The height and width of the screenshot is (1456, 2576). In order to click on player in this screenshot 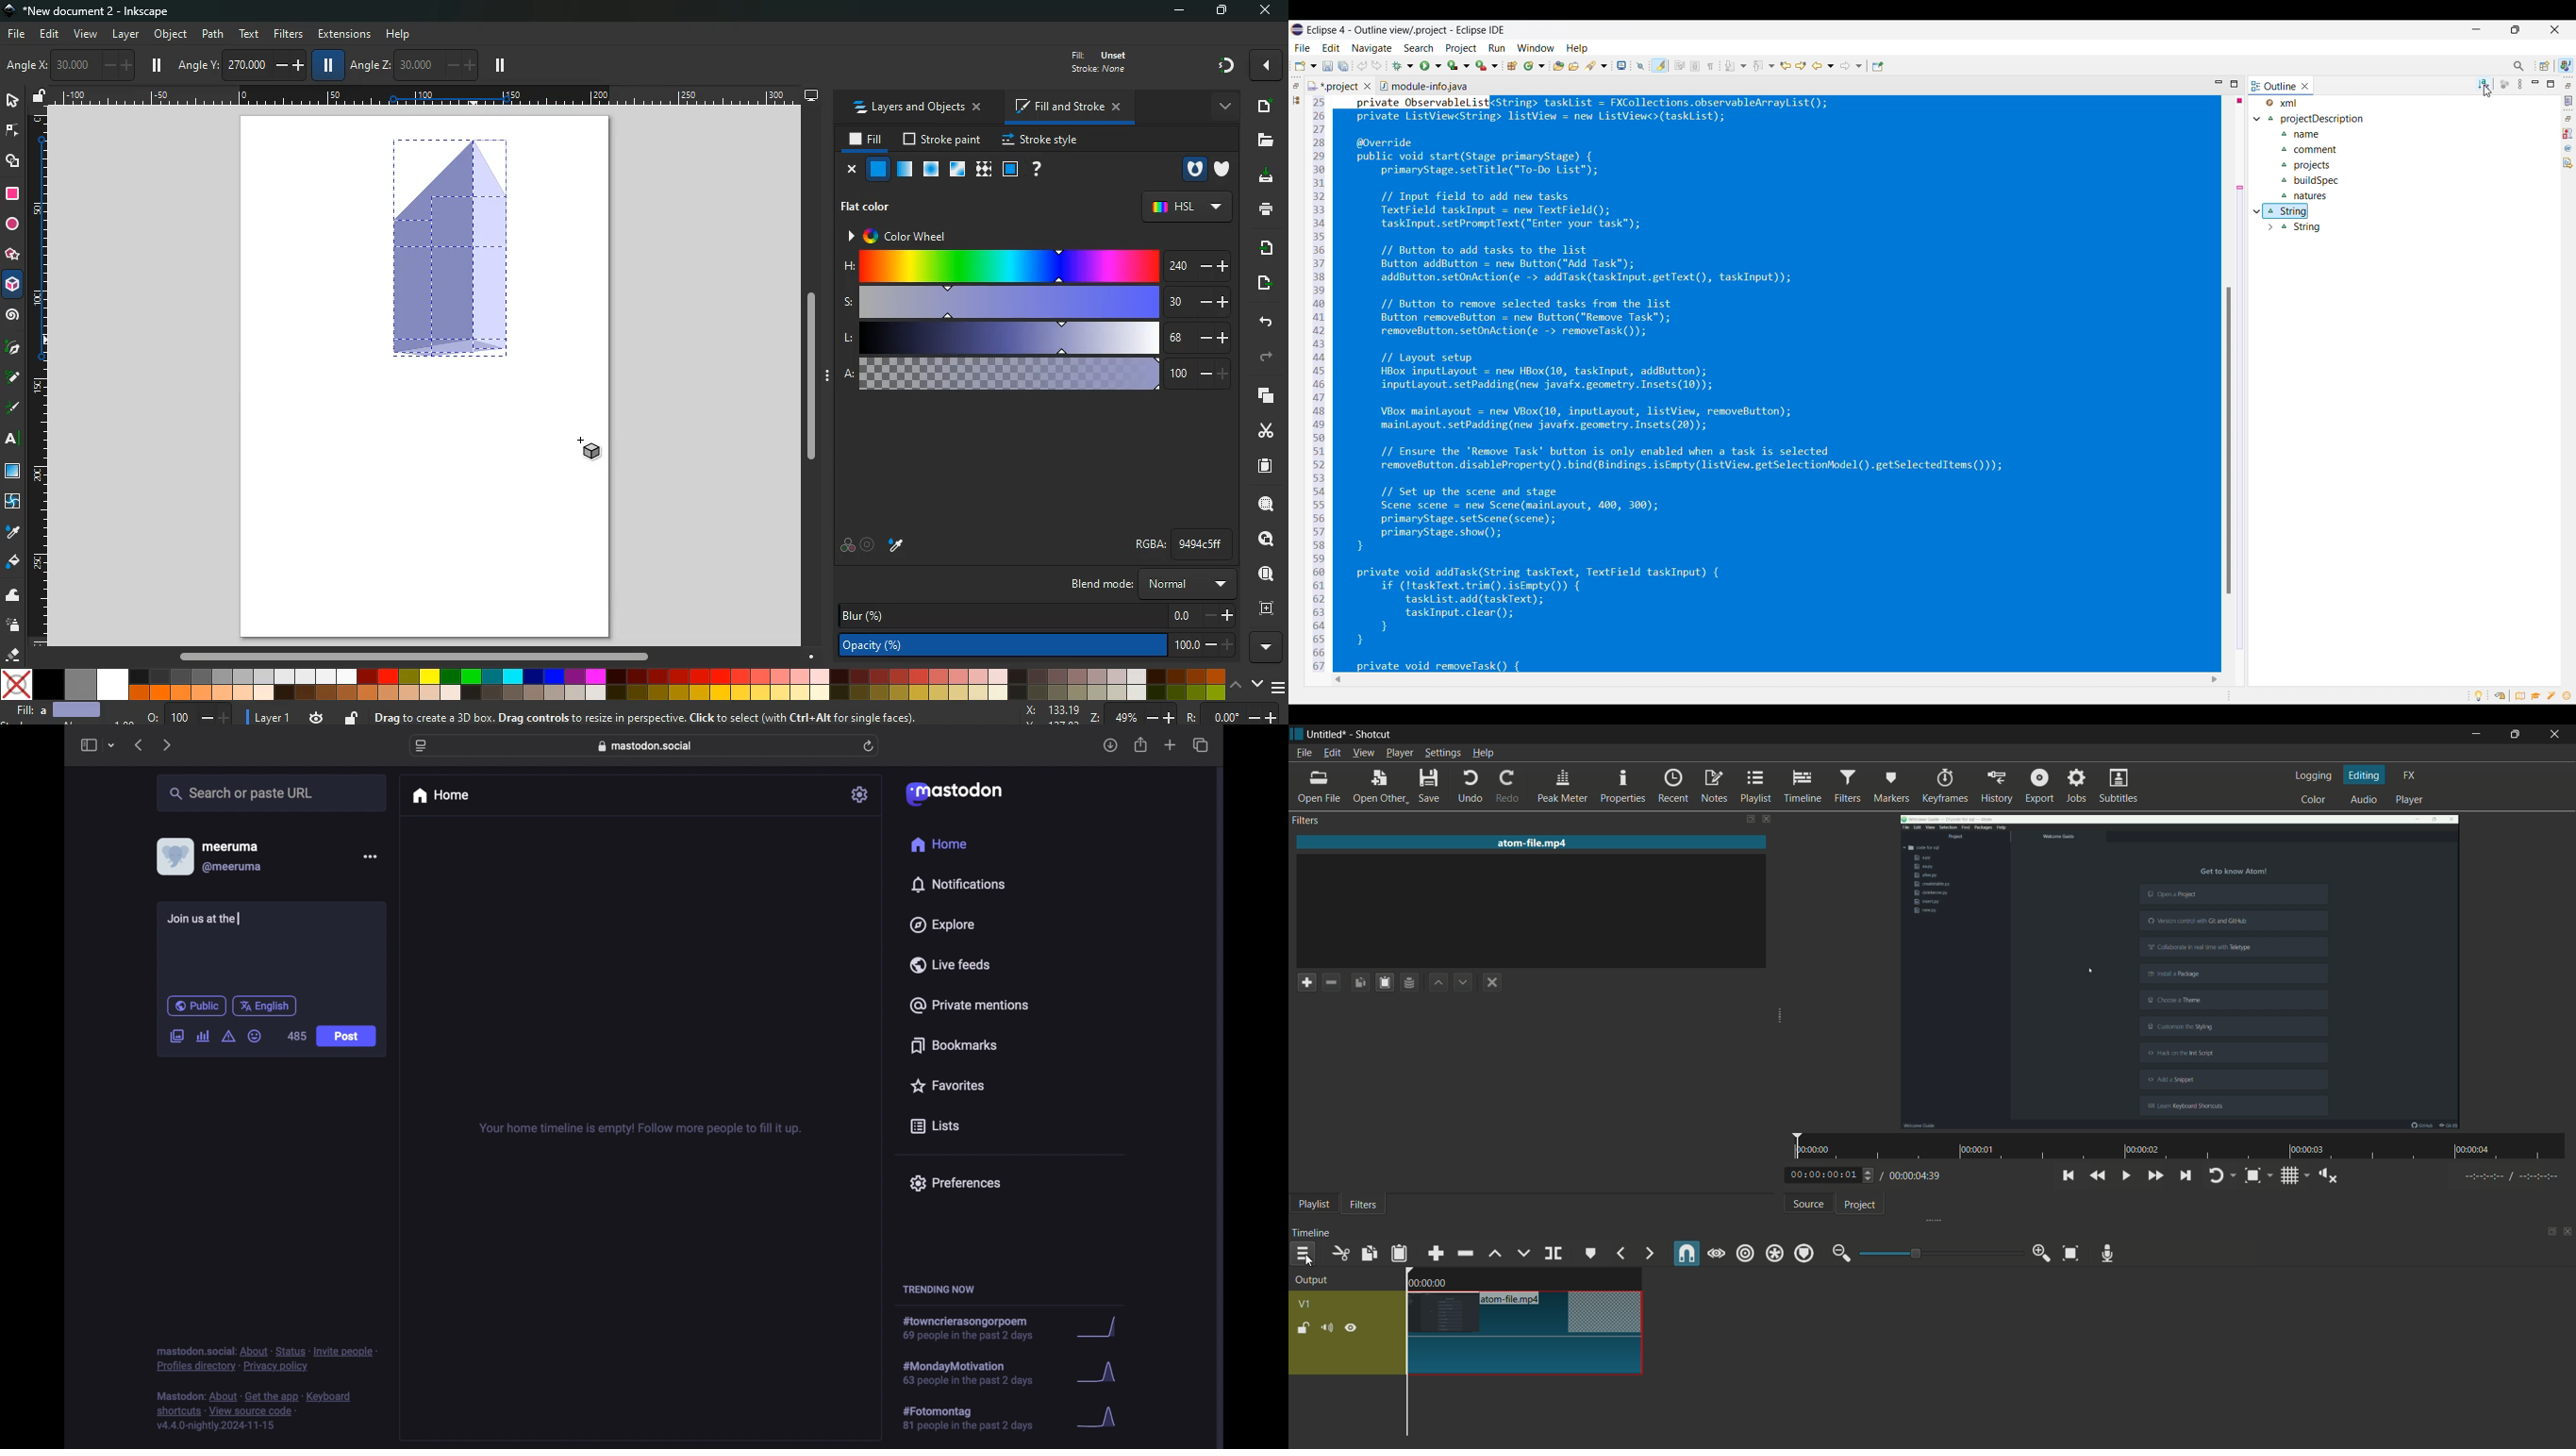, I will do `click(2409, 800)`.